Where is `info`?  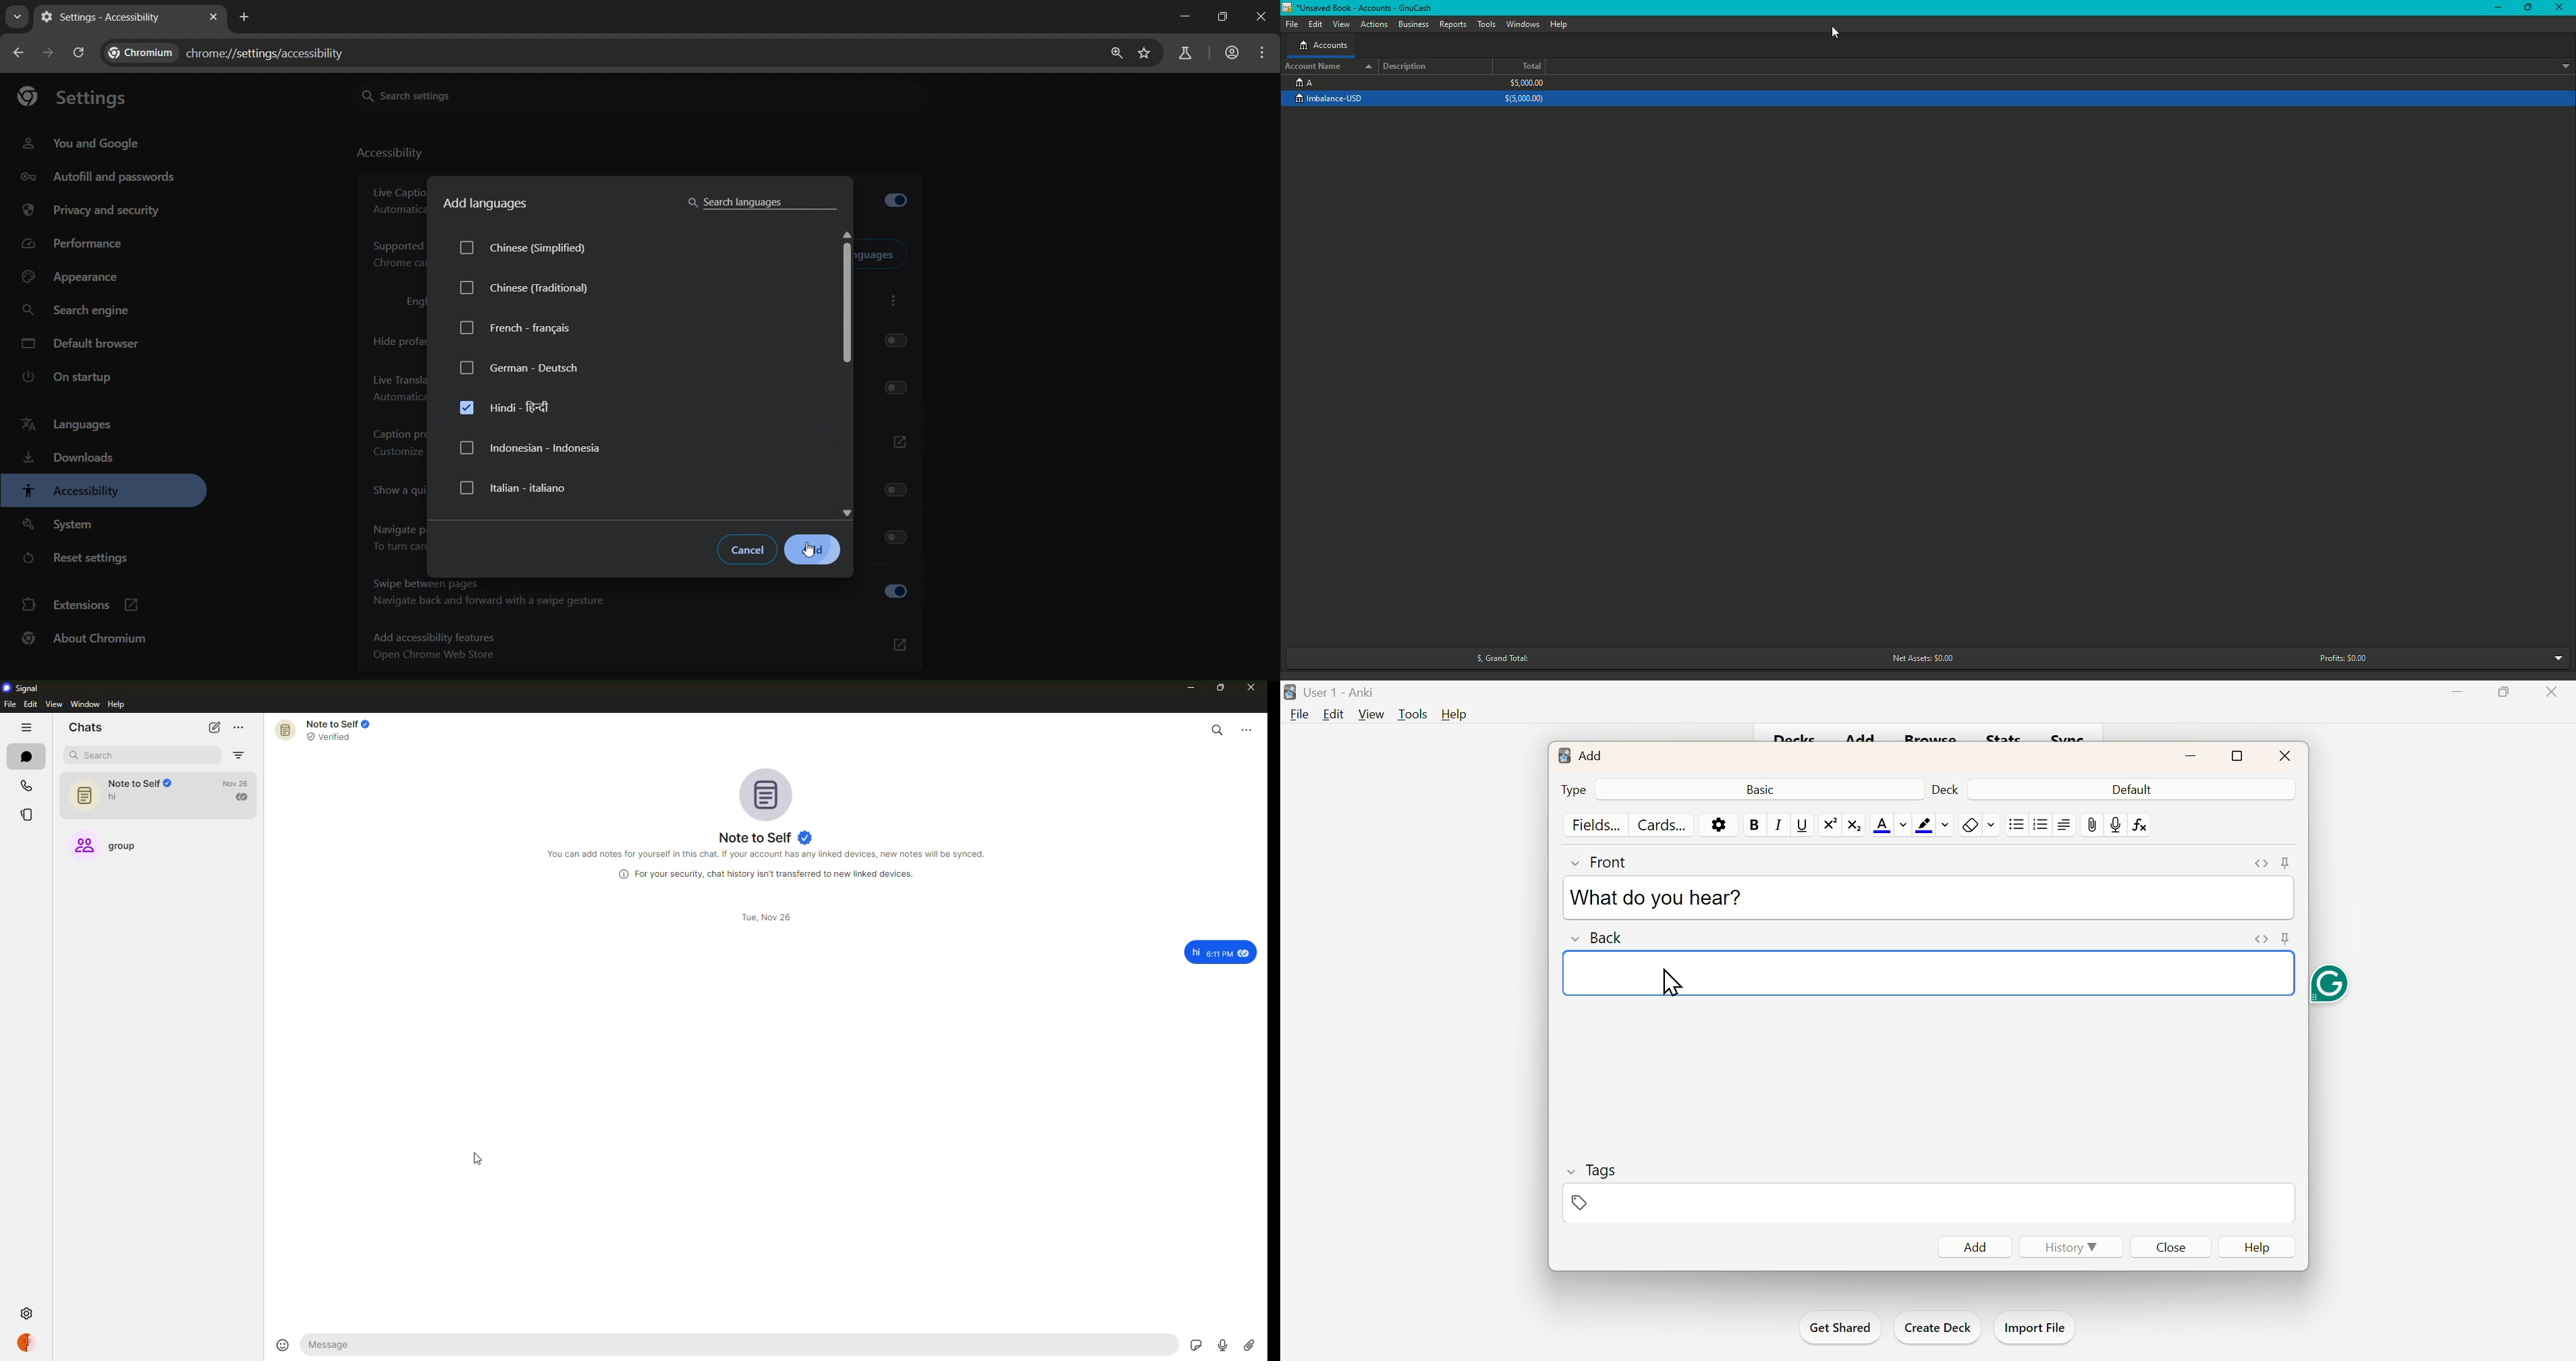
info is located at coordinates (770, 874).